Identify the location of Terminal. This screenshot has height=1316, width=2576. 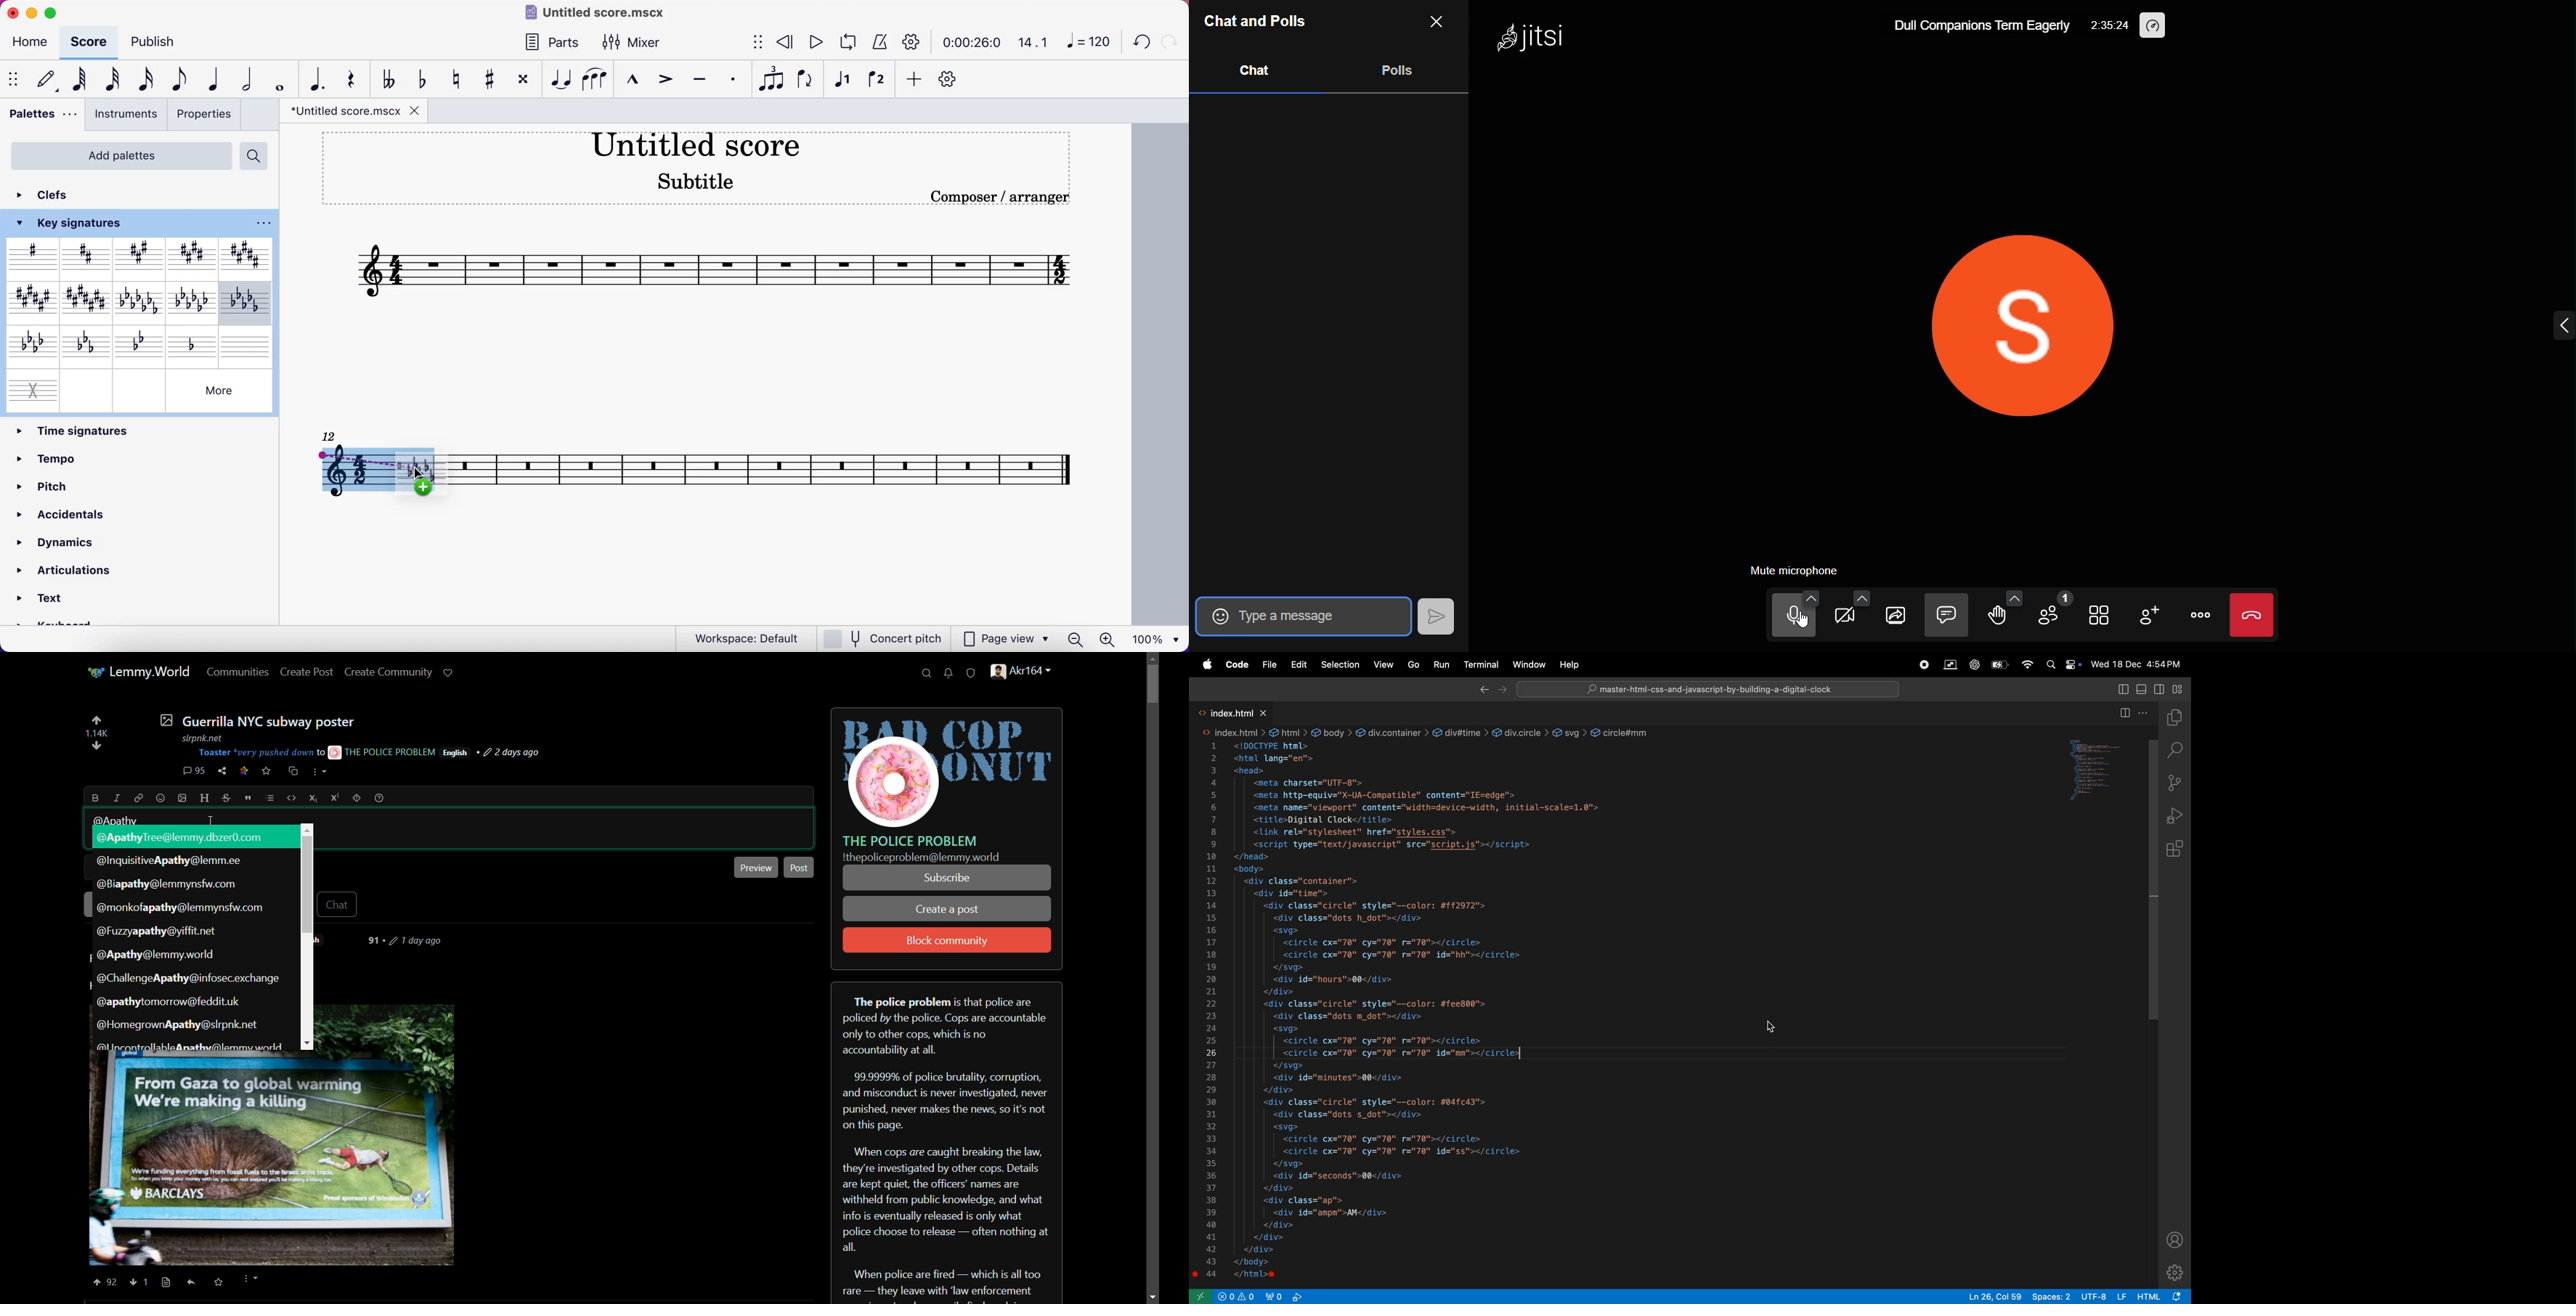
(1482, 667).